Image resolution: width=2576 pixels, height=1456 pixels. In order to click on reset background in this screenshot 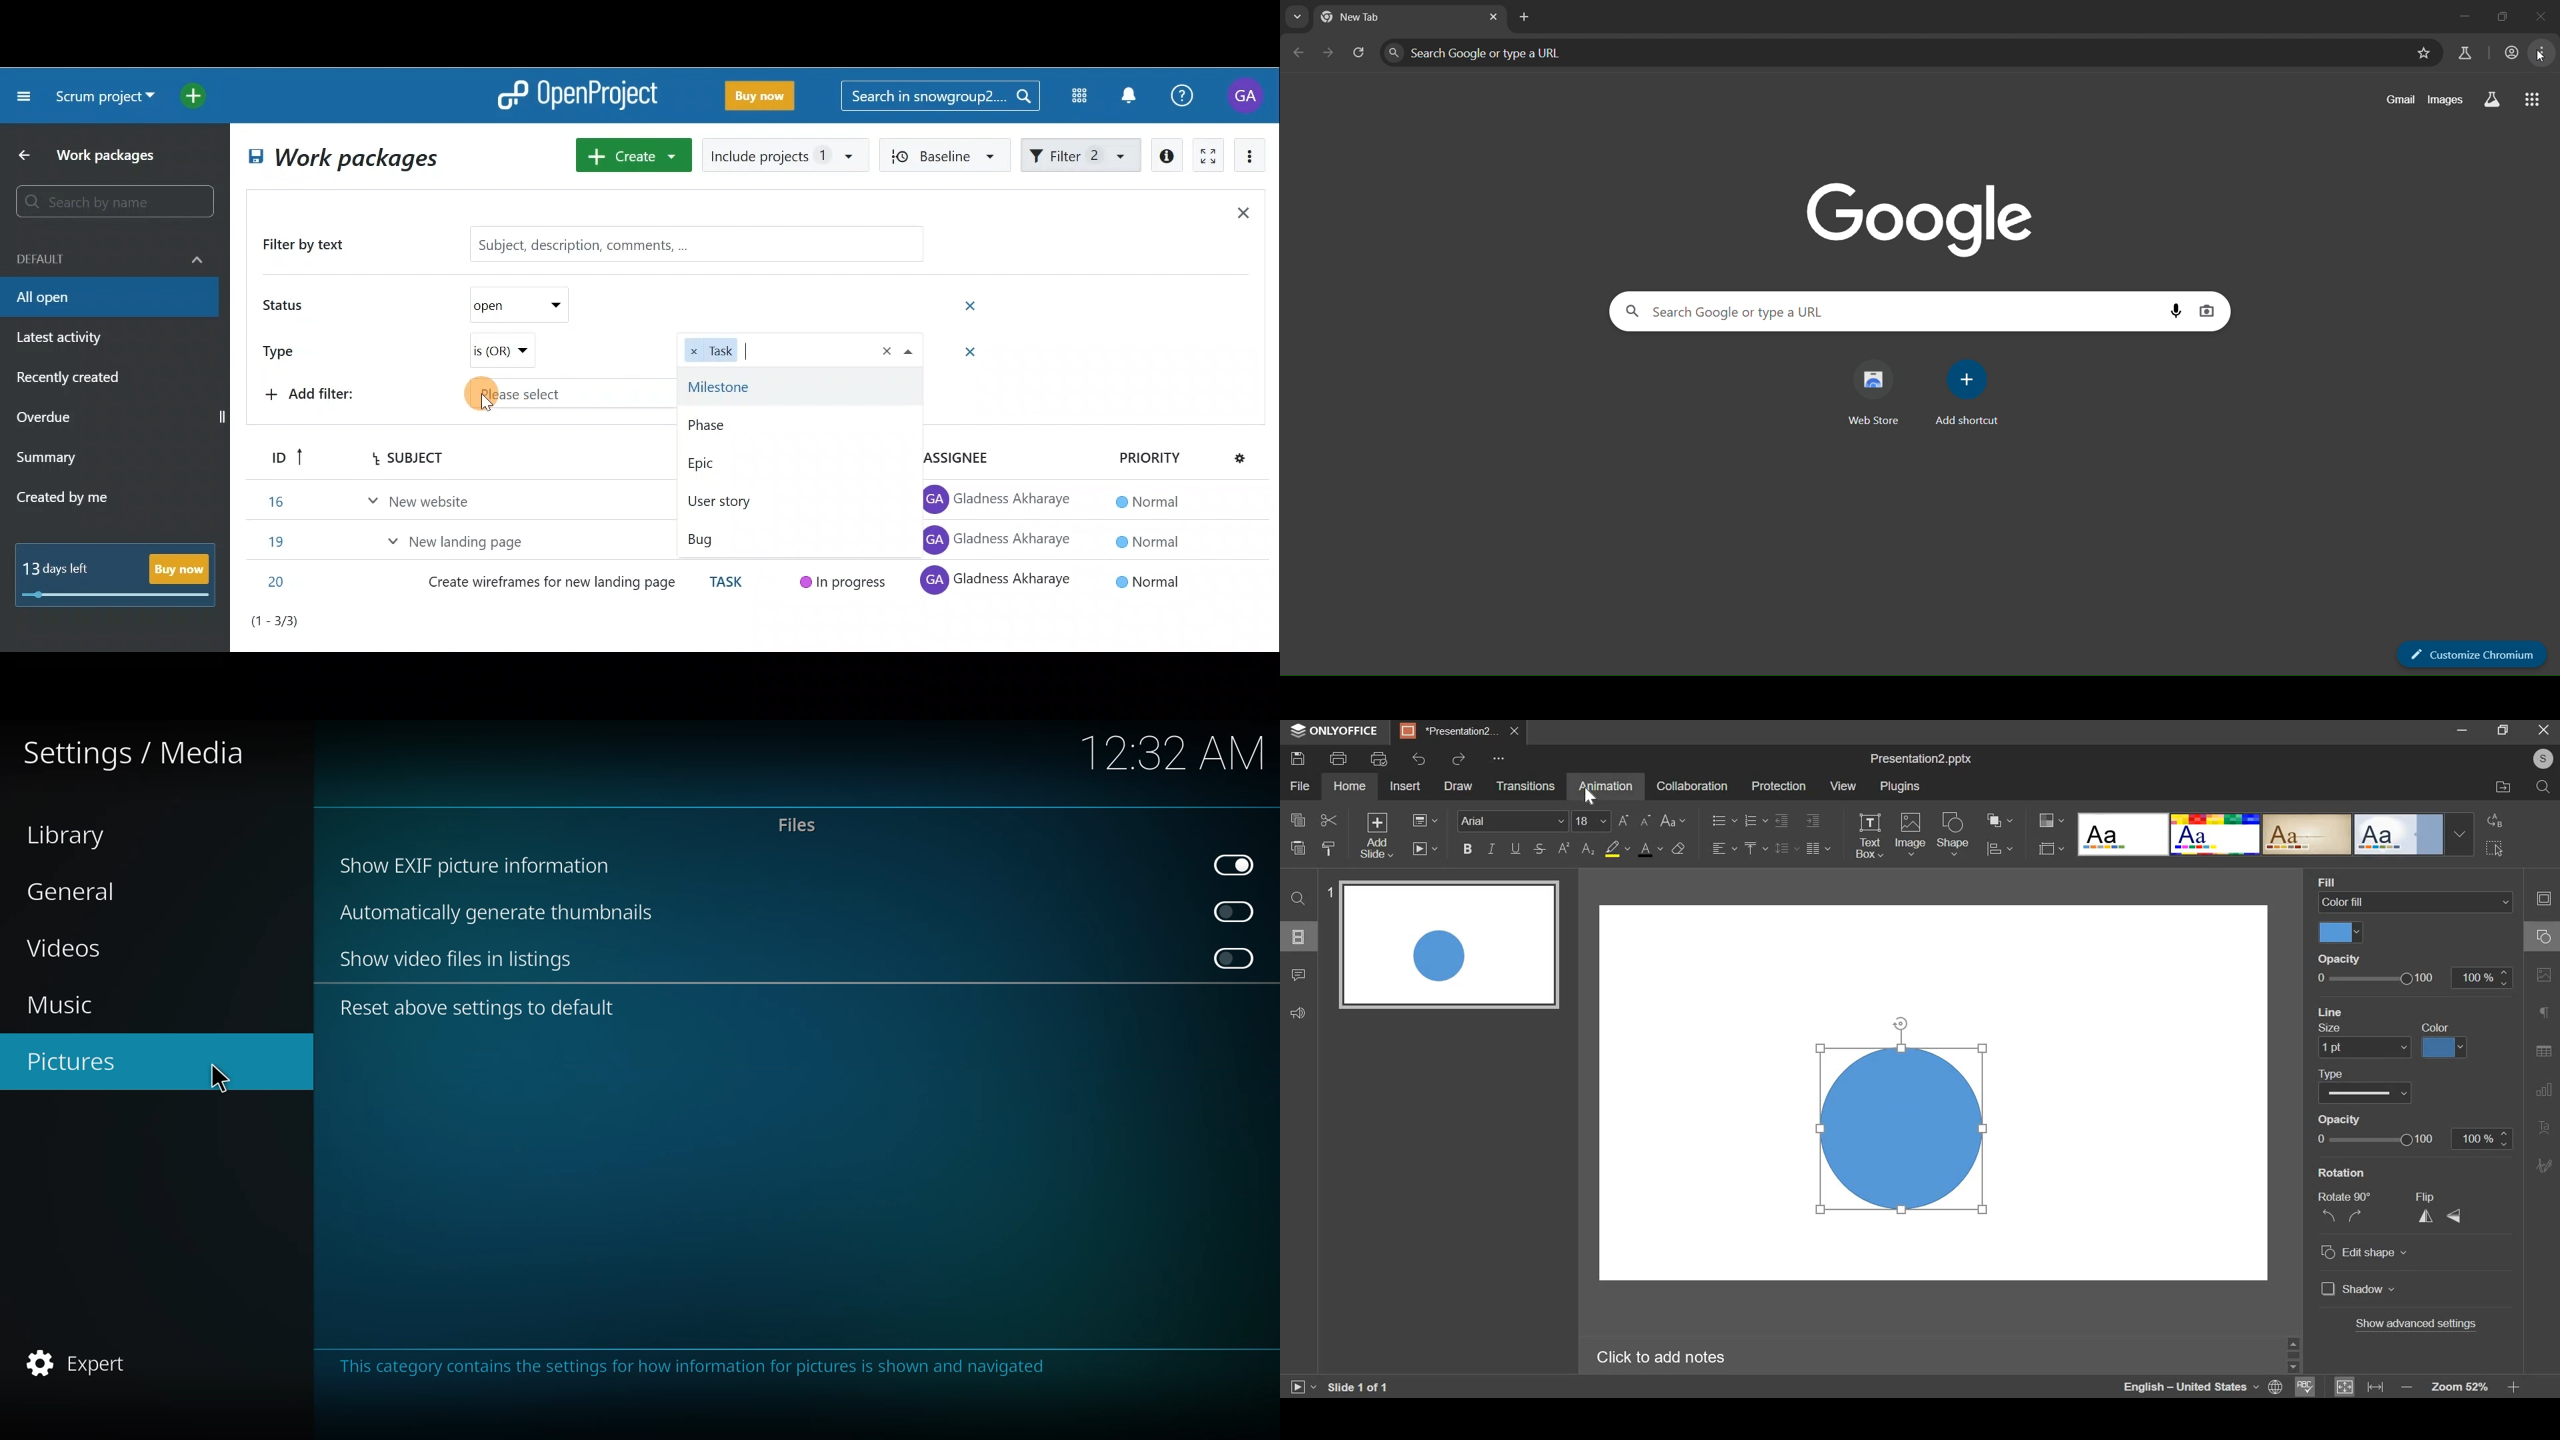, I will do `click(2381, 1012)`.